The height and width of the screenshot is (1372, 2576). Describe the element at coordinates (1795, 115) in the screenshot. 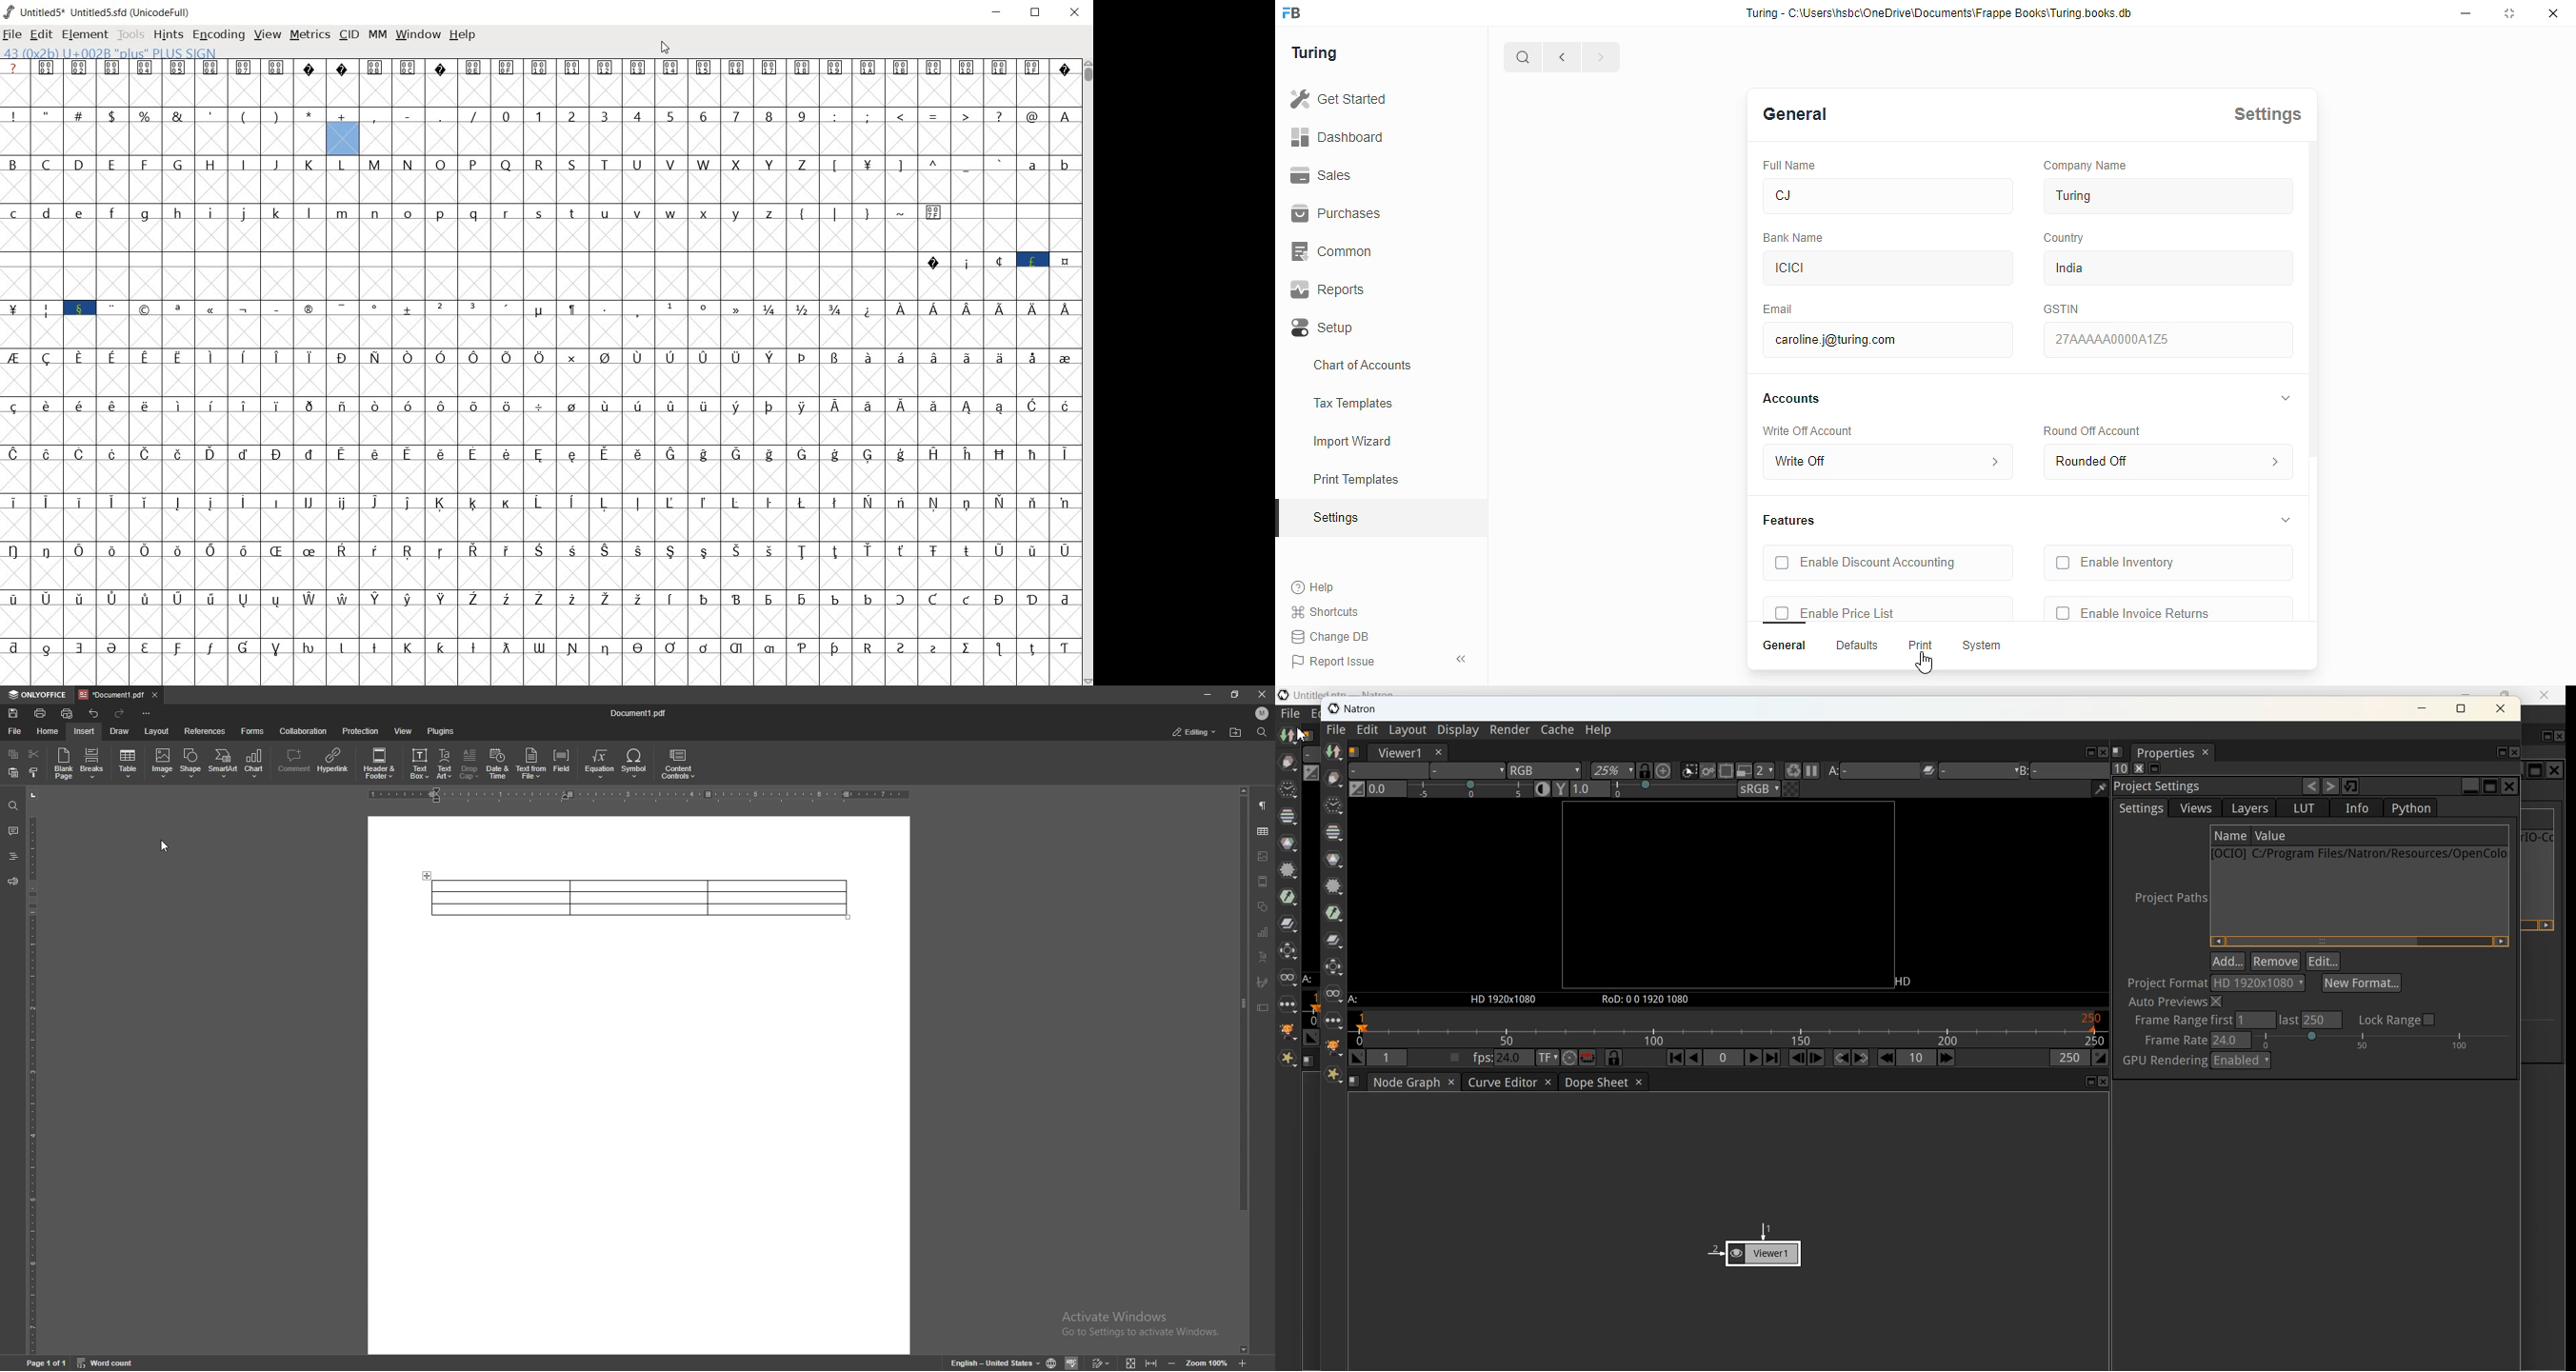

I see `general` at that location.